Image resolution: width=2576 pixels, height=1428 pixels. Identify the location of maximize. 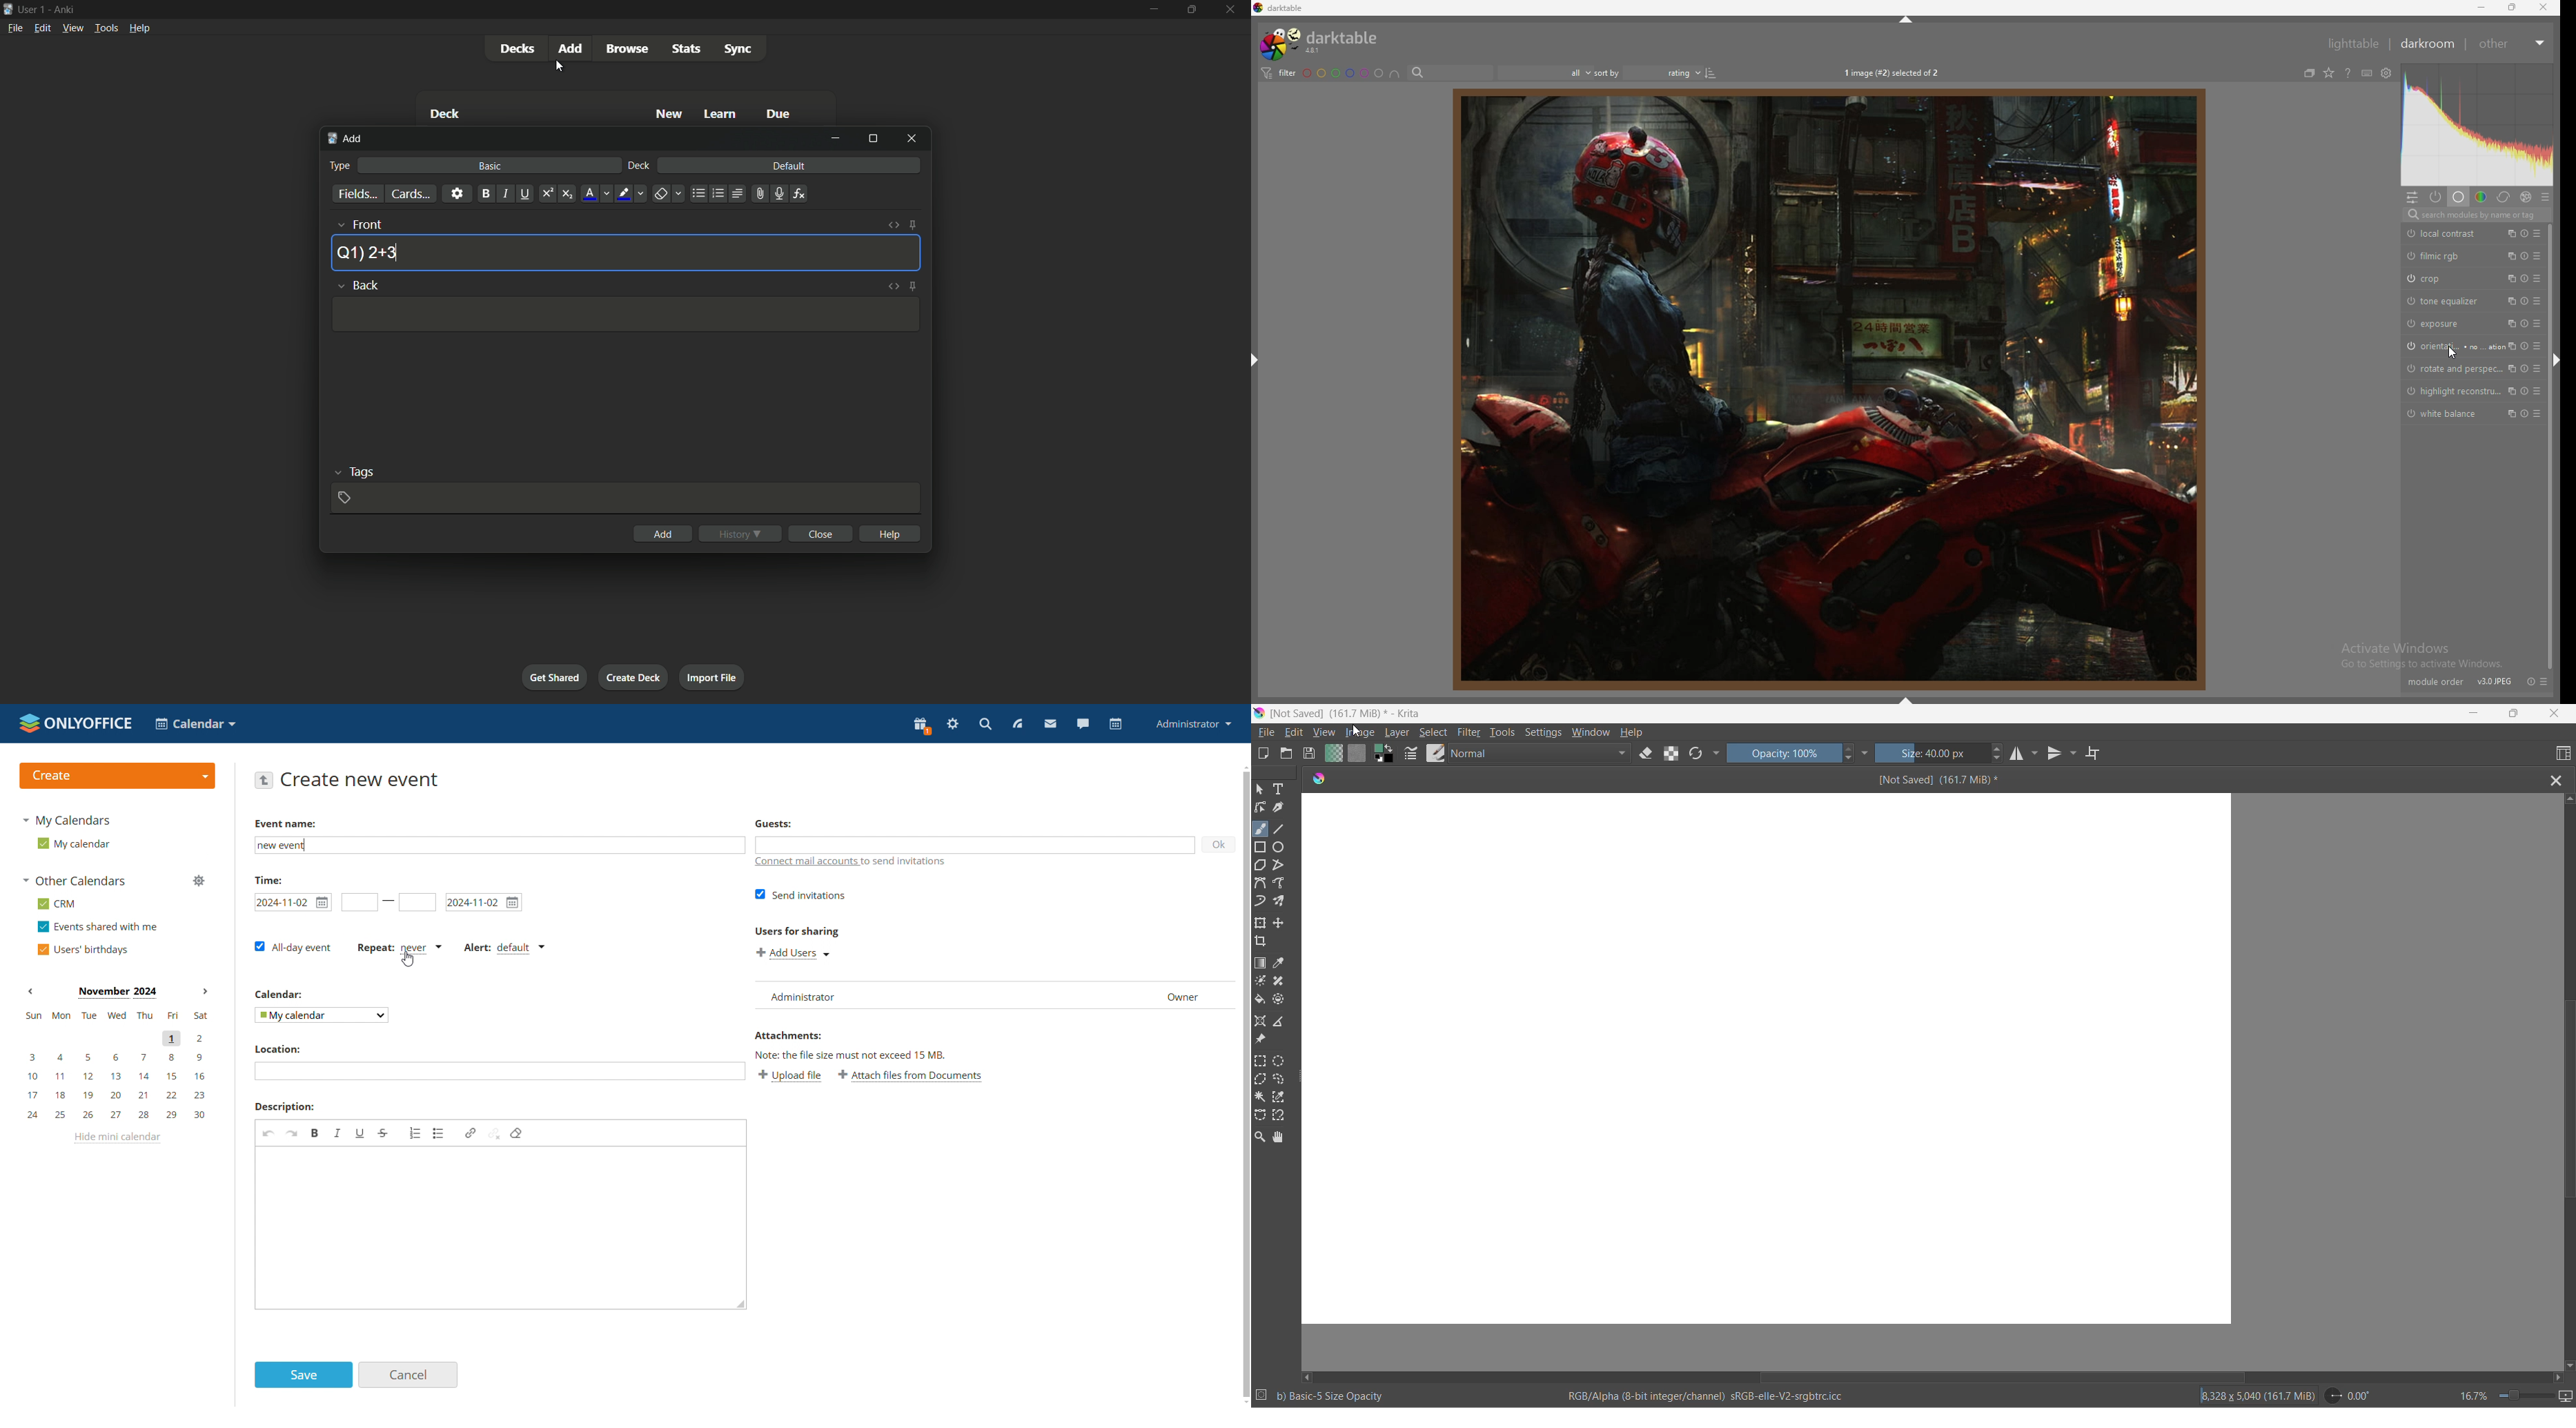
(2513, 714).